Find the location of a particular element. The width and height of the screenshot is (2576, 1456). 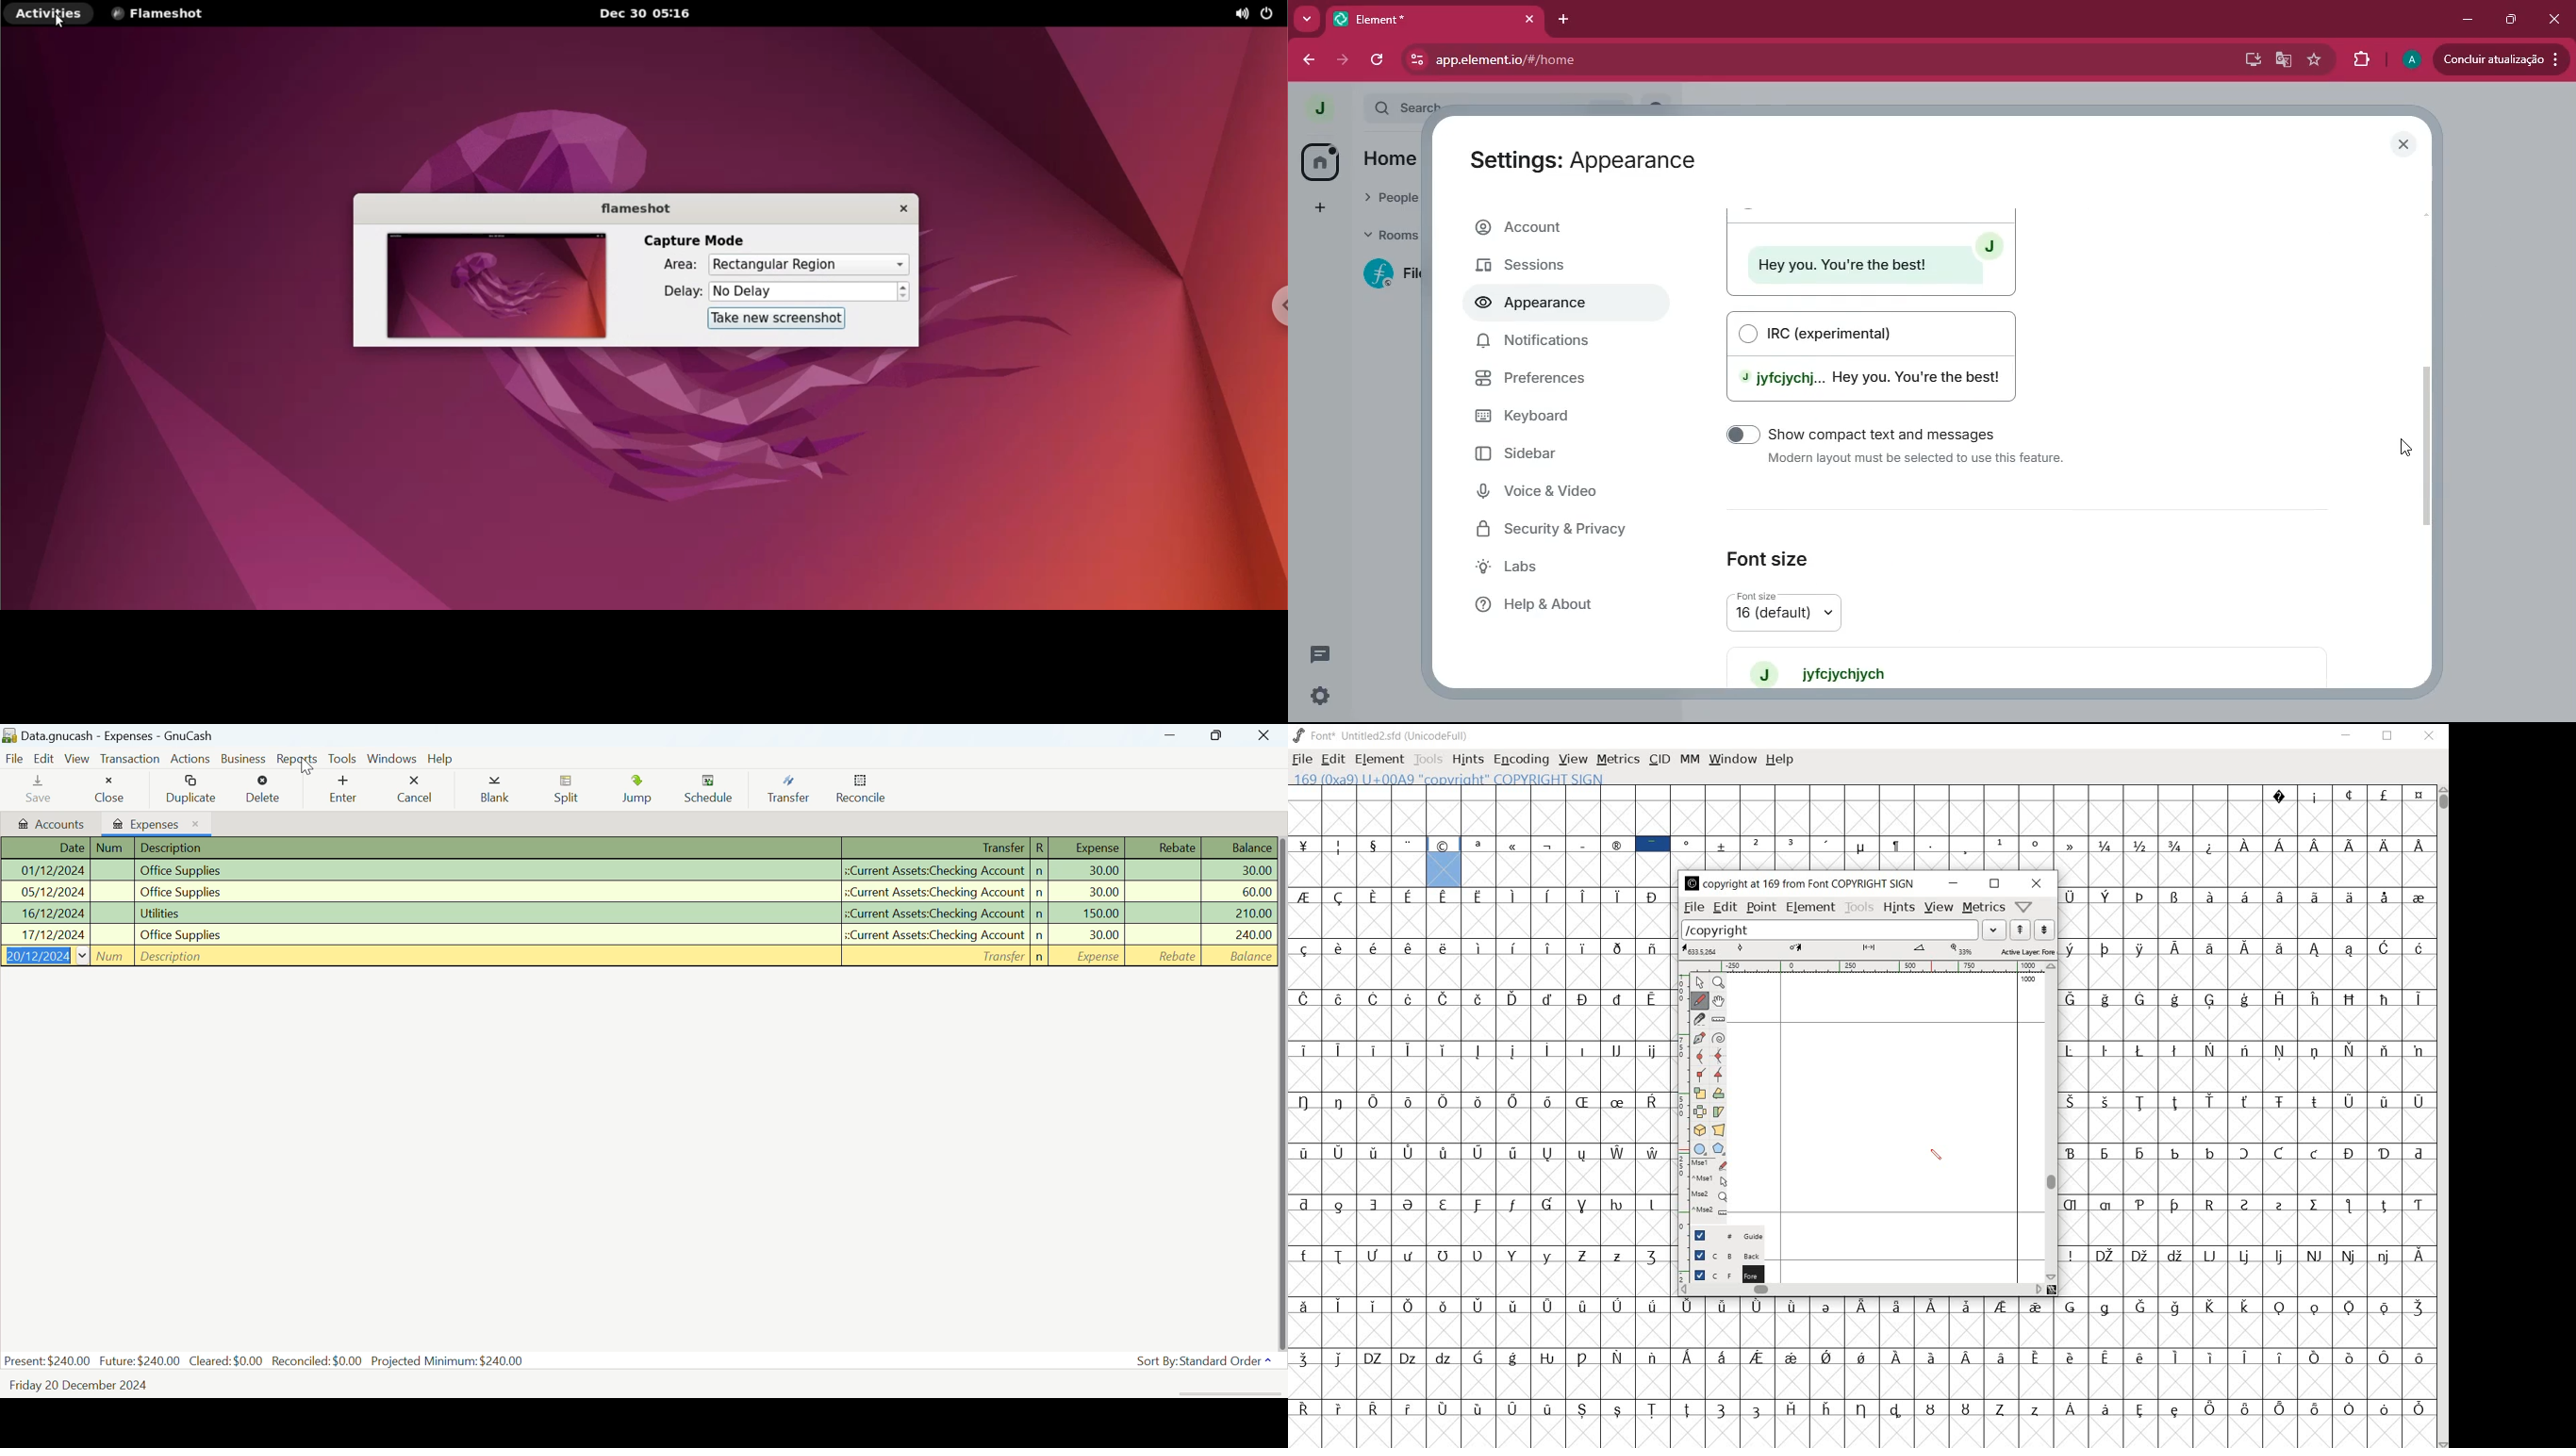

voice is located at coordinates (1558, 494).